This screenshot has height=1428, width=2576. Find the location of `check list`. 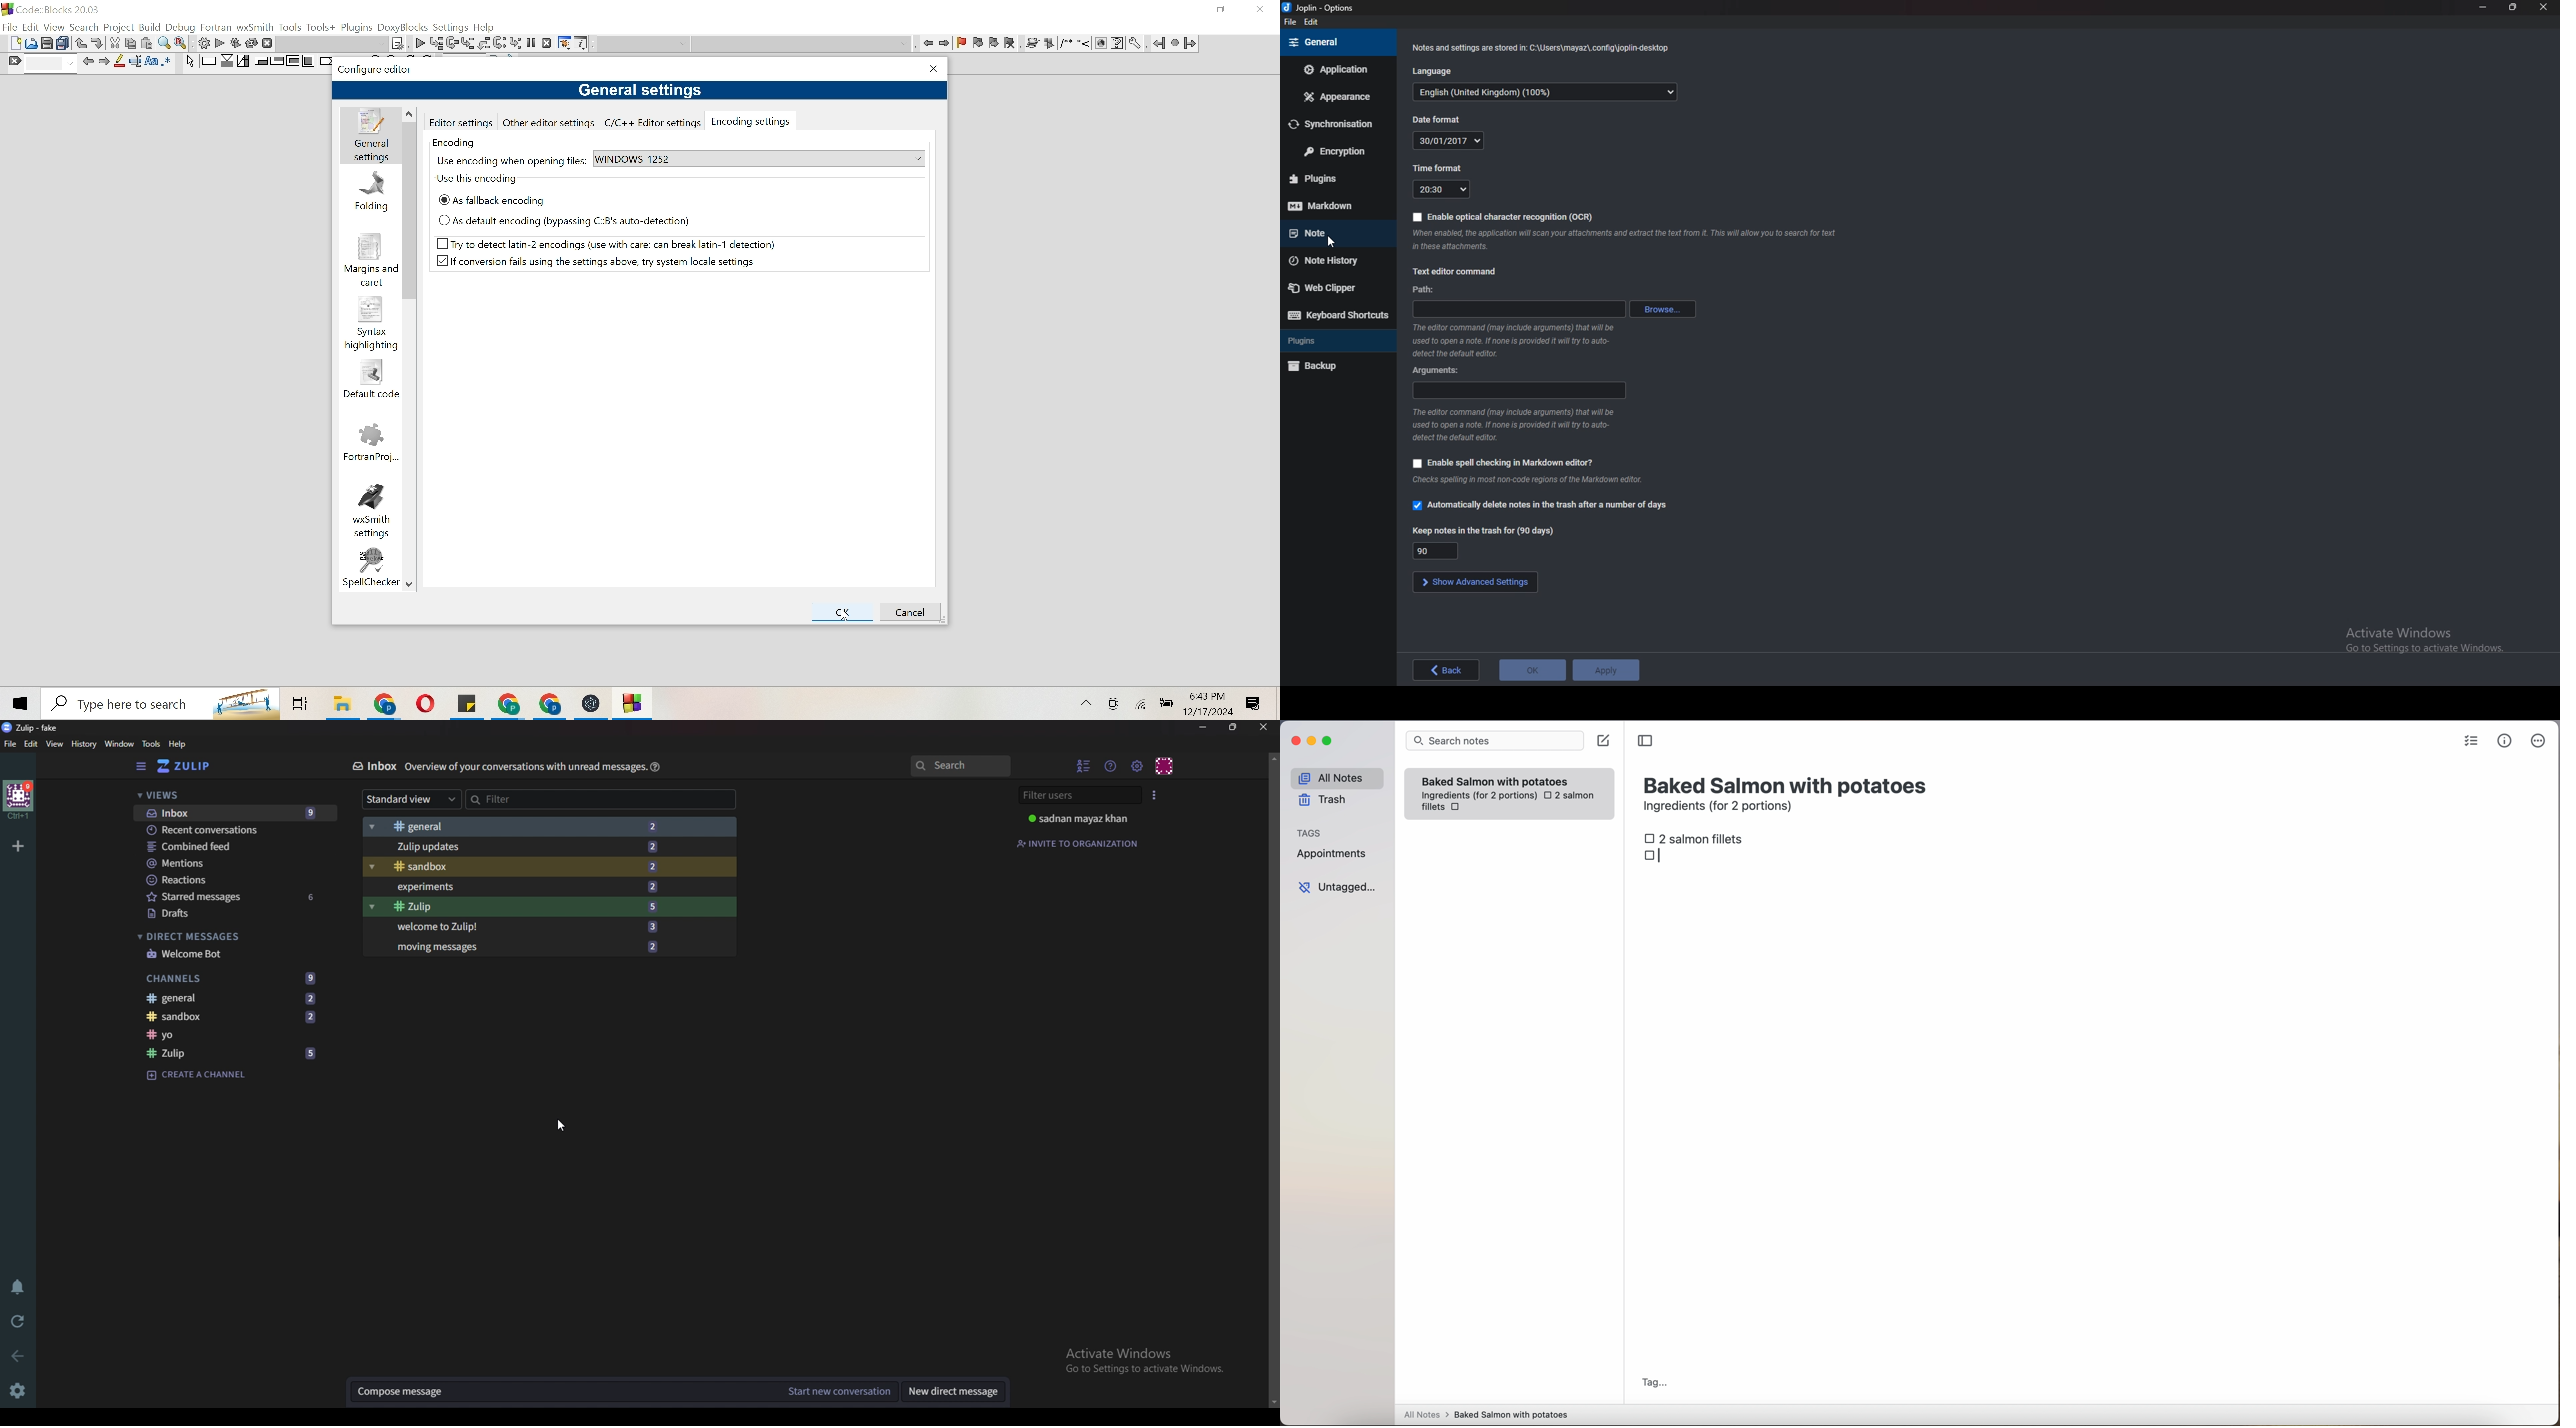

check list is located at coordinates (2471, 741).